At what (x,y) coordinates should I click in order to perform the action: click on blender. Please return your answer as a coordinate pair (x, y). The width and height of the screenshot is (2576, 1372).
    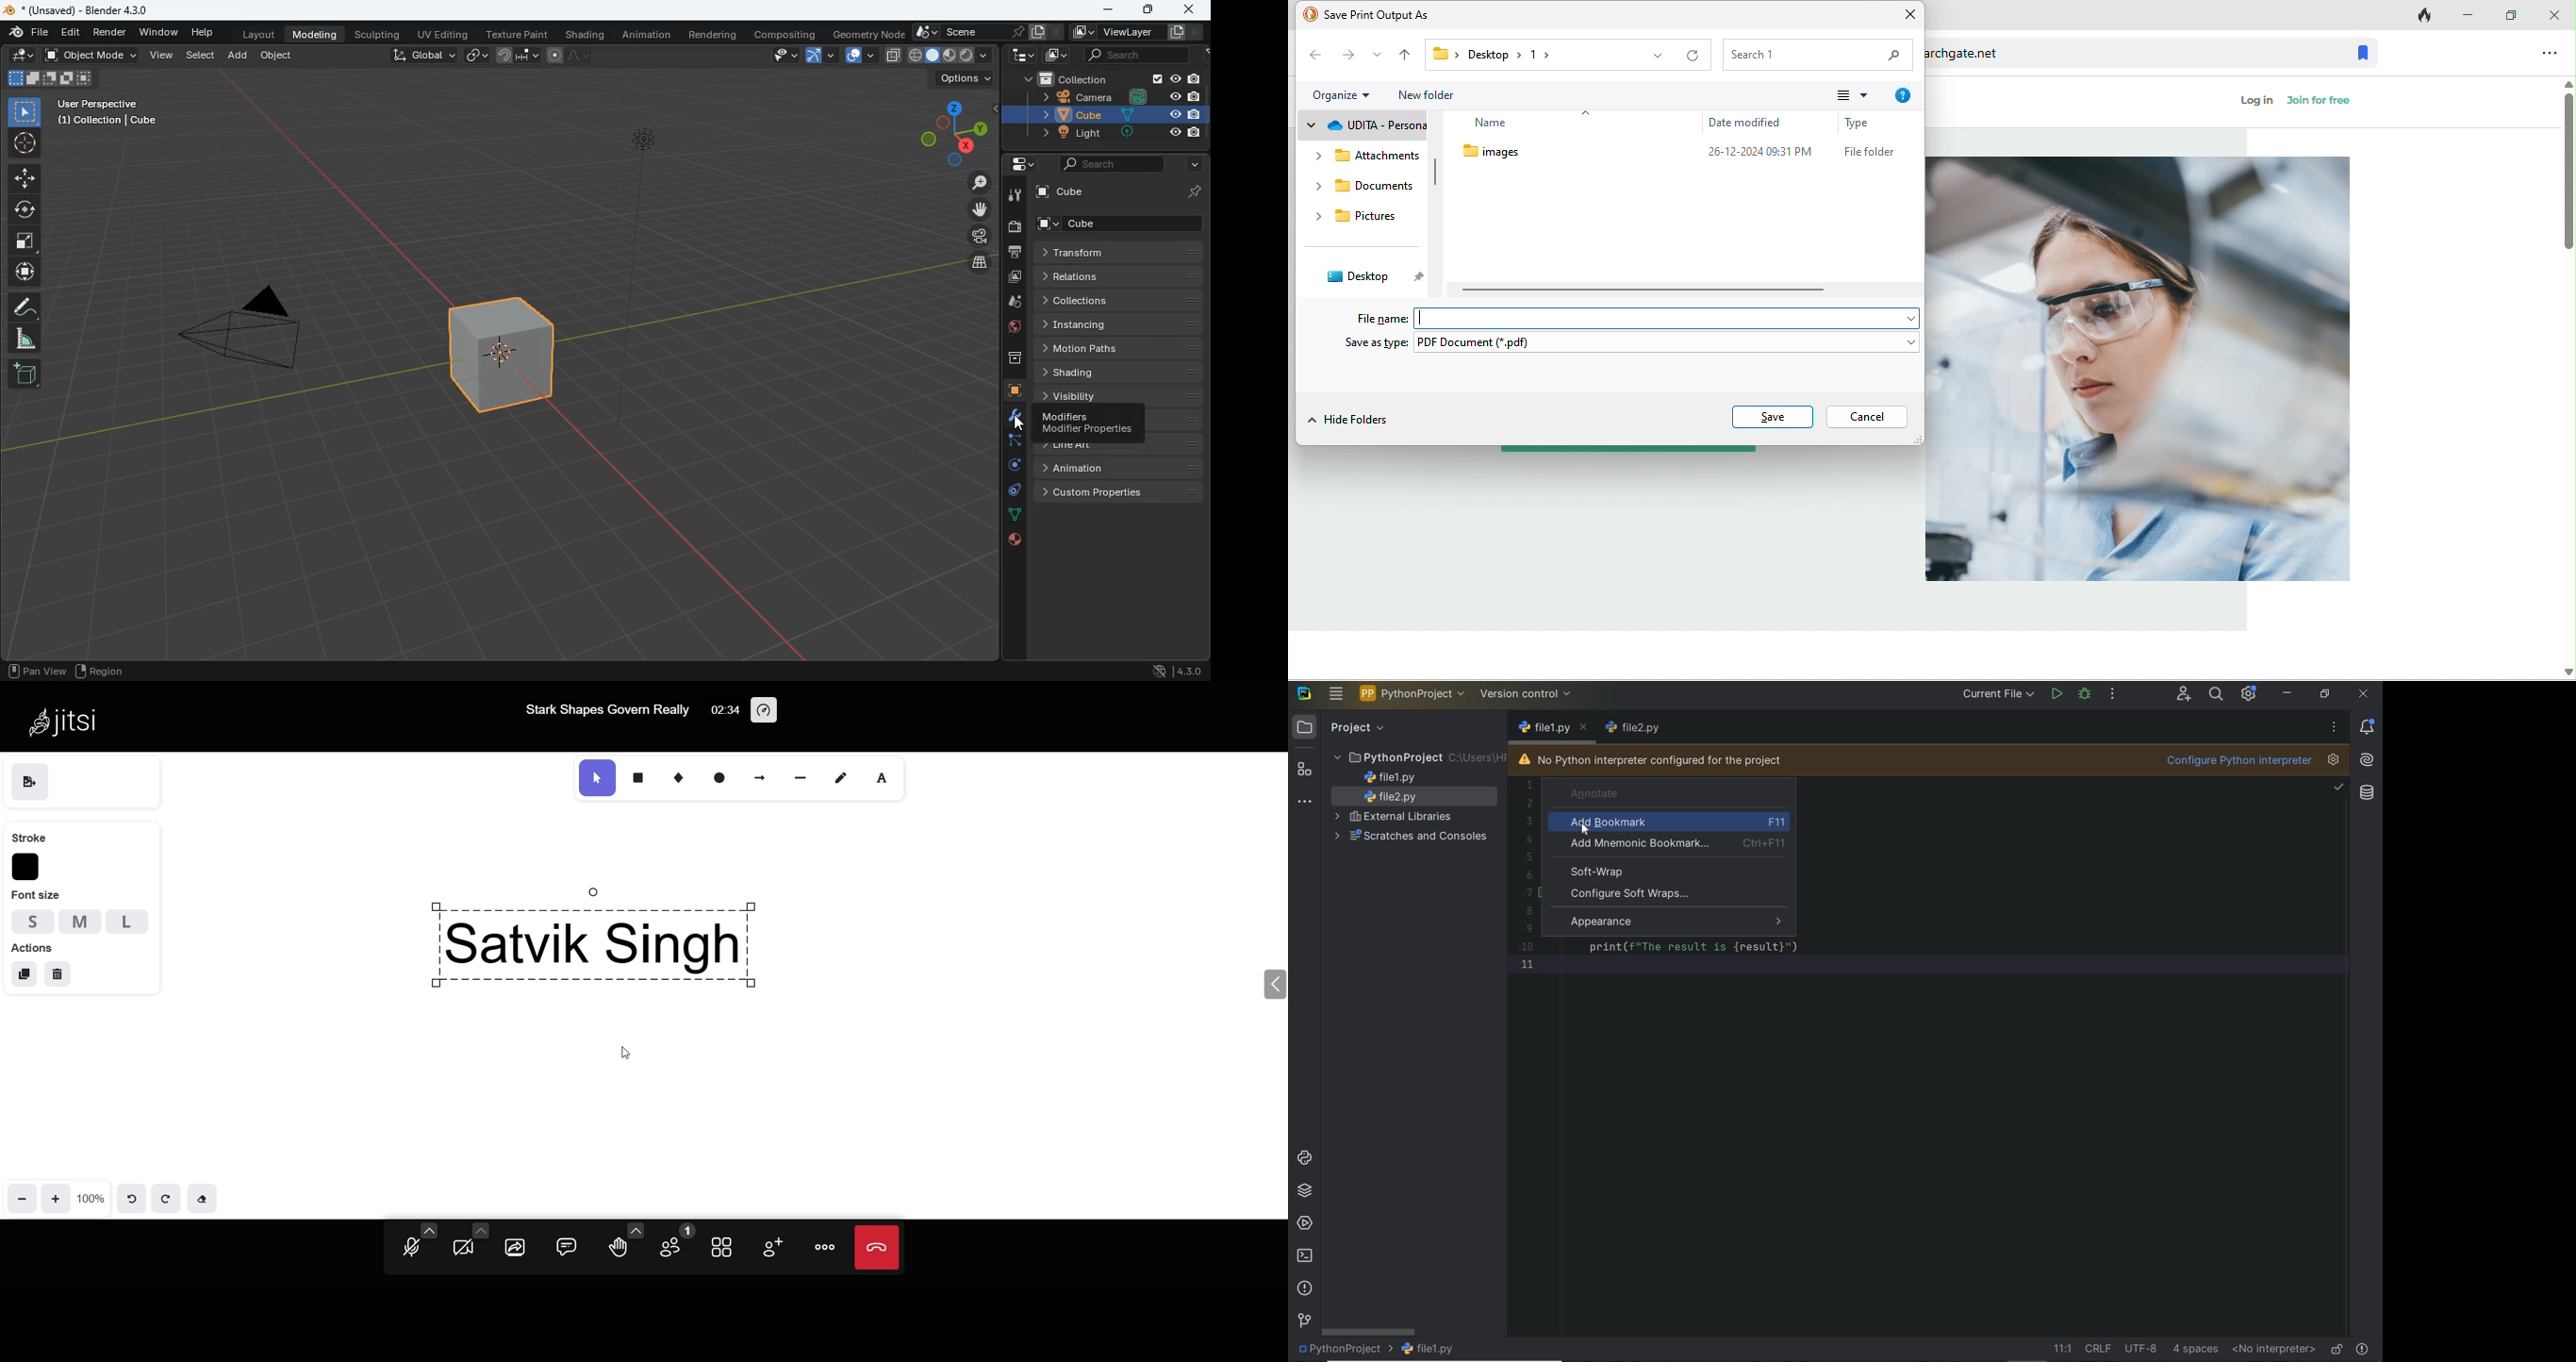
    Looking at the image, I should click on (80, 11).